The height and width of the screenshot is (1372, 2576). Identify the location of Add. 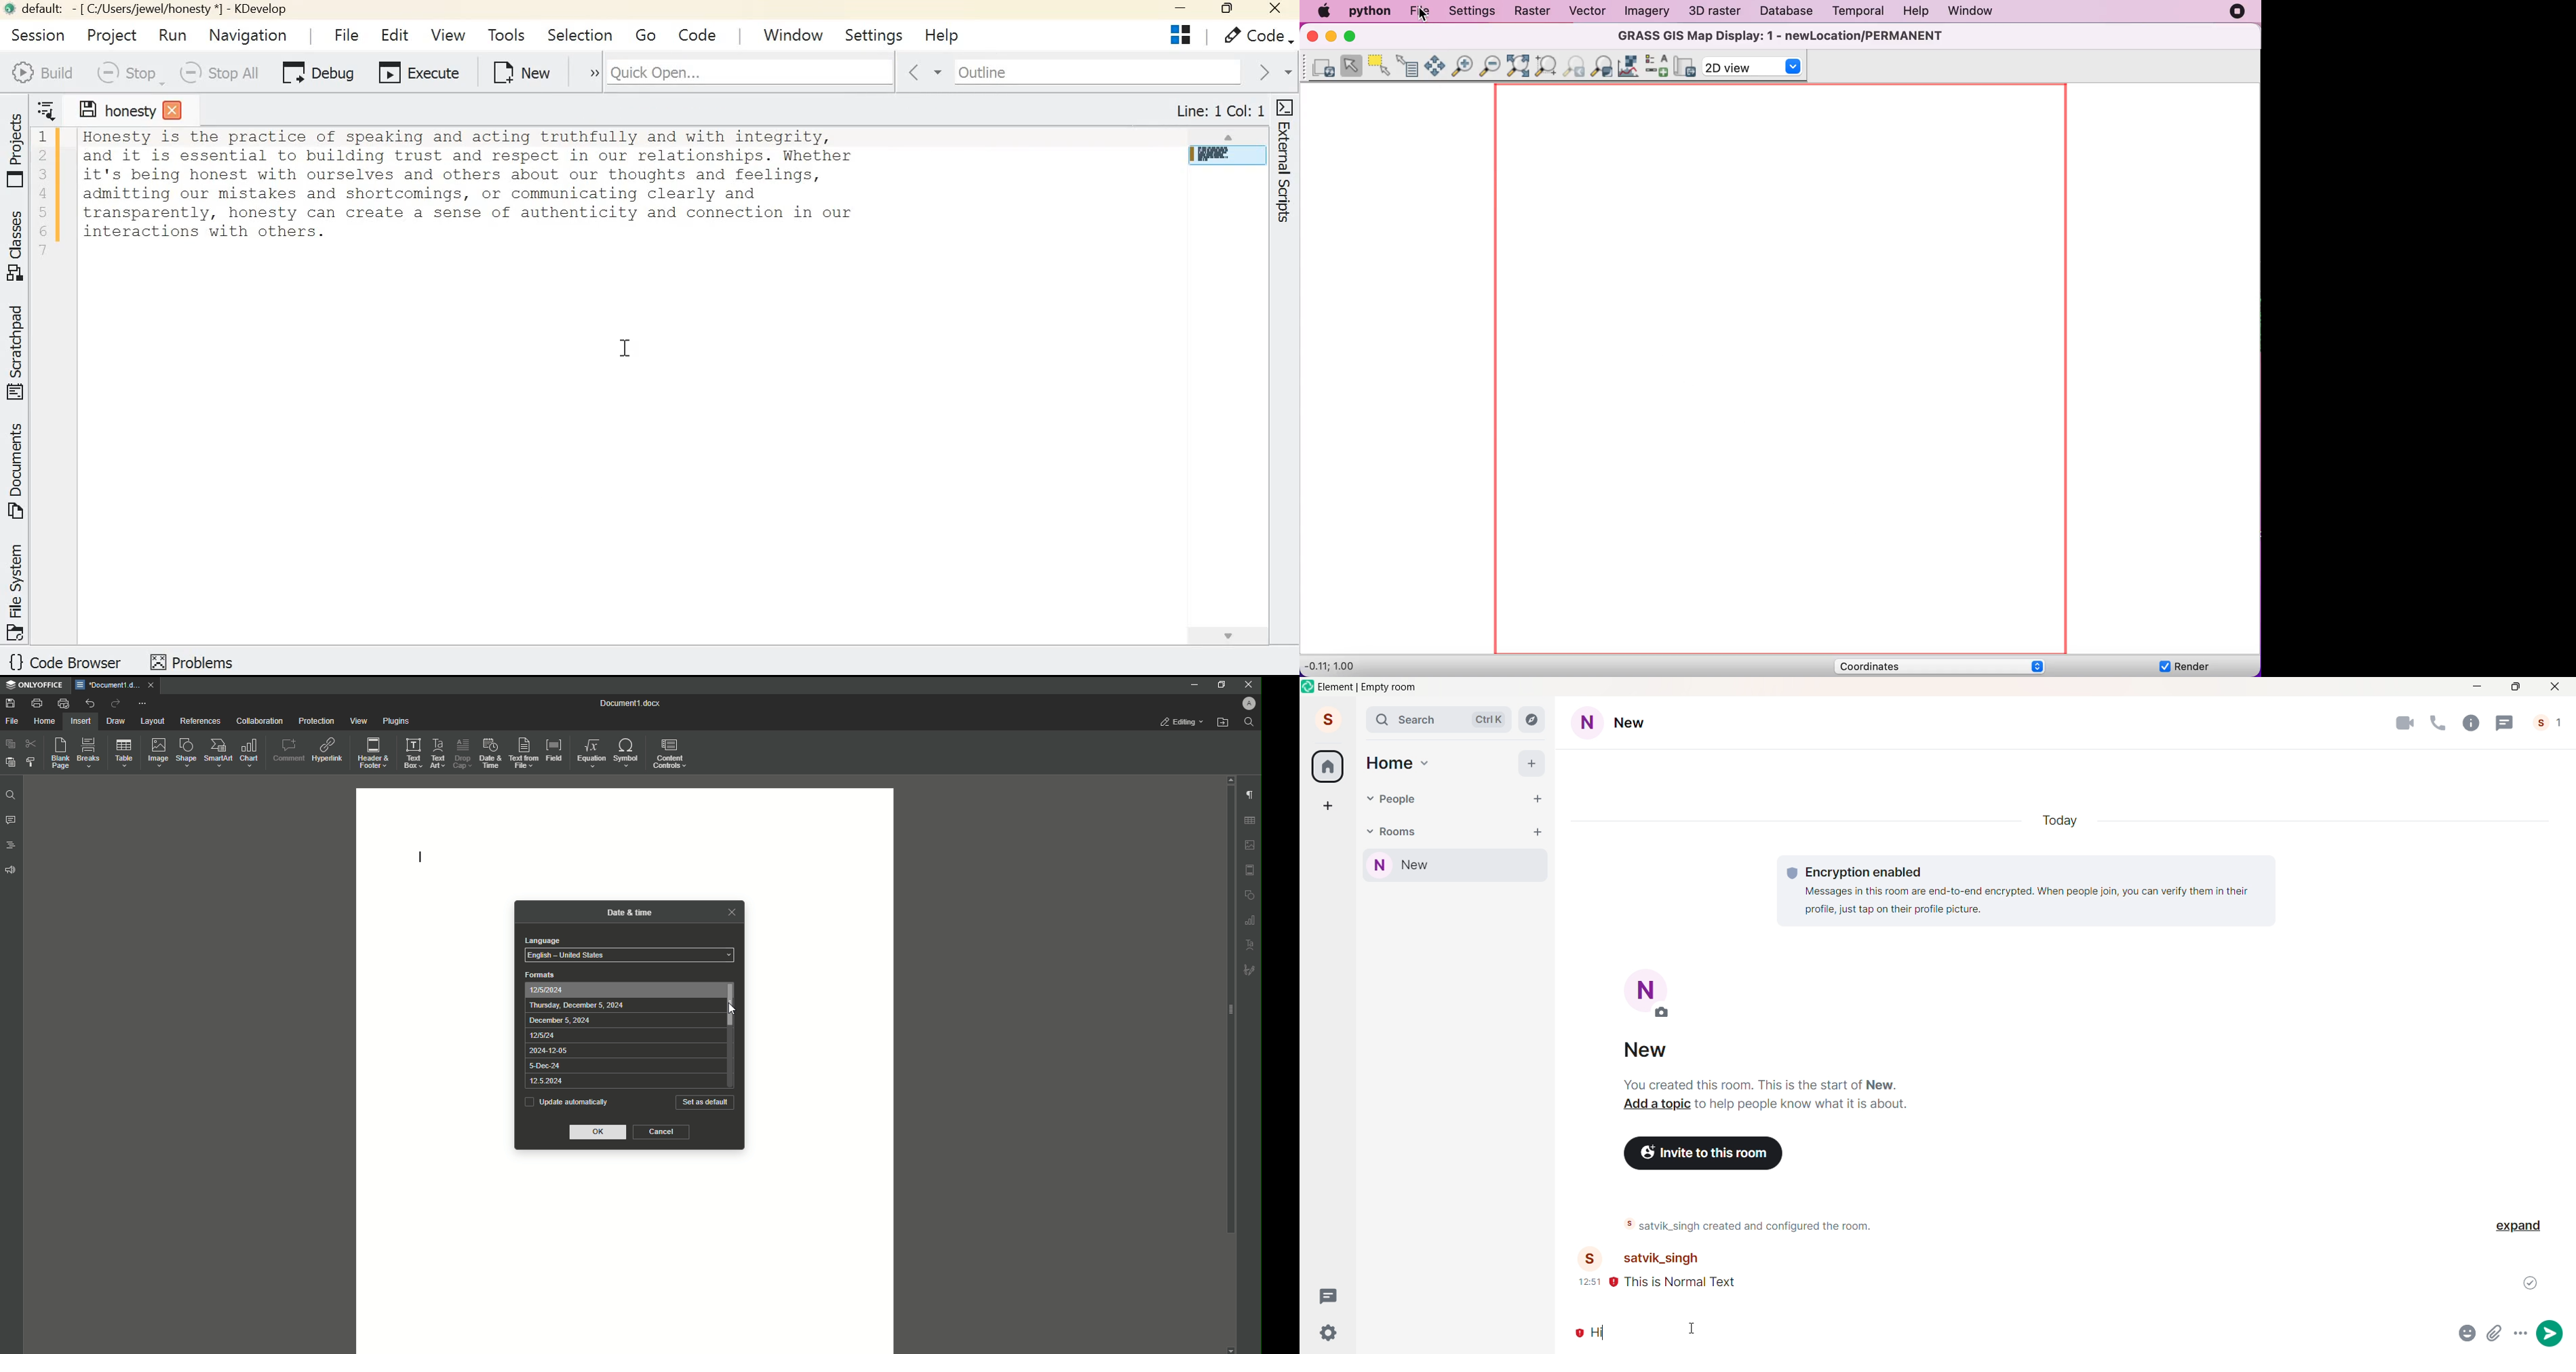
(1532, 763).